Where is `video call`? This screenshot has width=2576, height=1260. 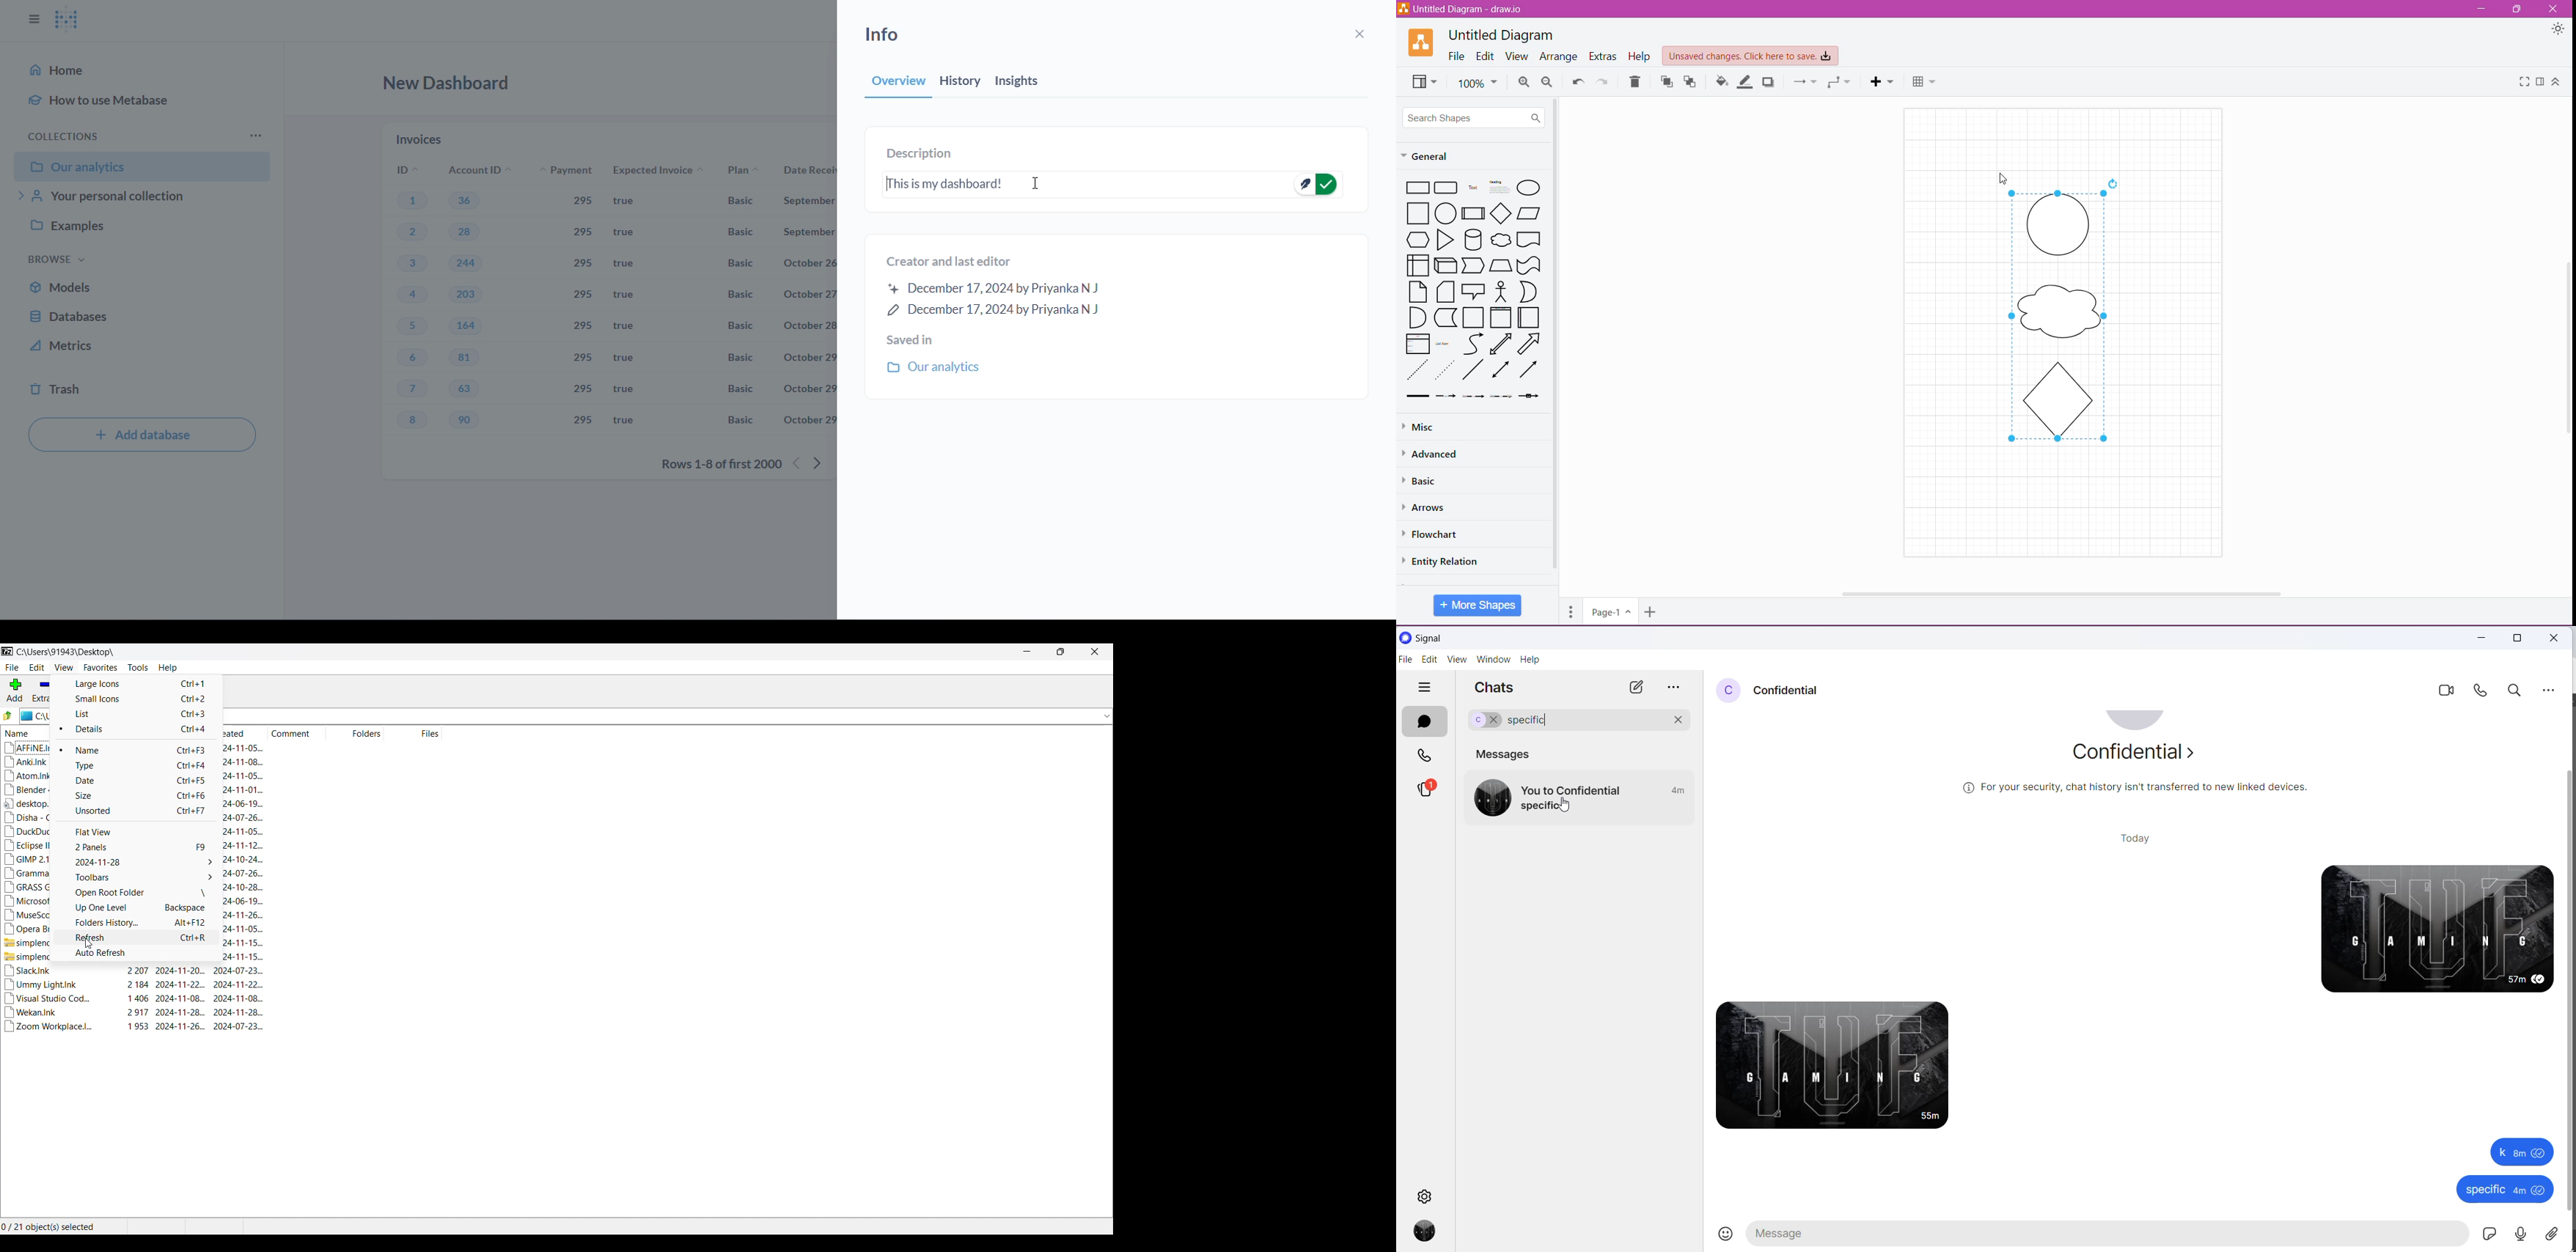 video call is located at coordinates (2447, 691).